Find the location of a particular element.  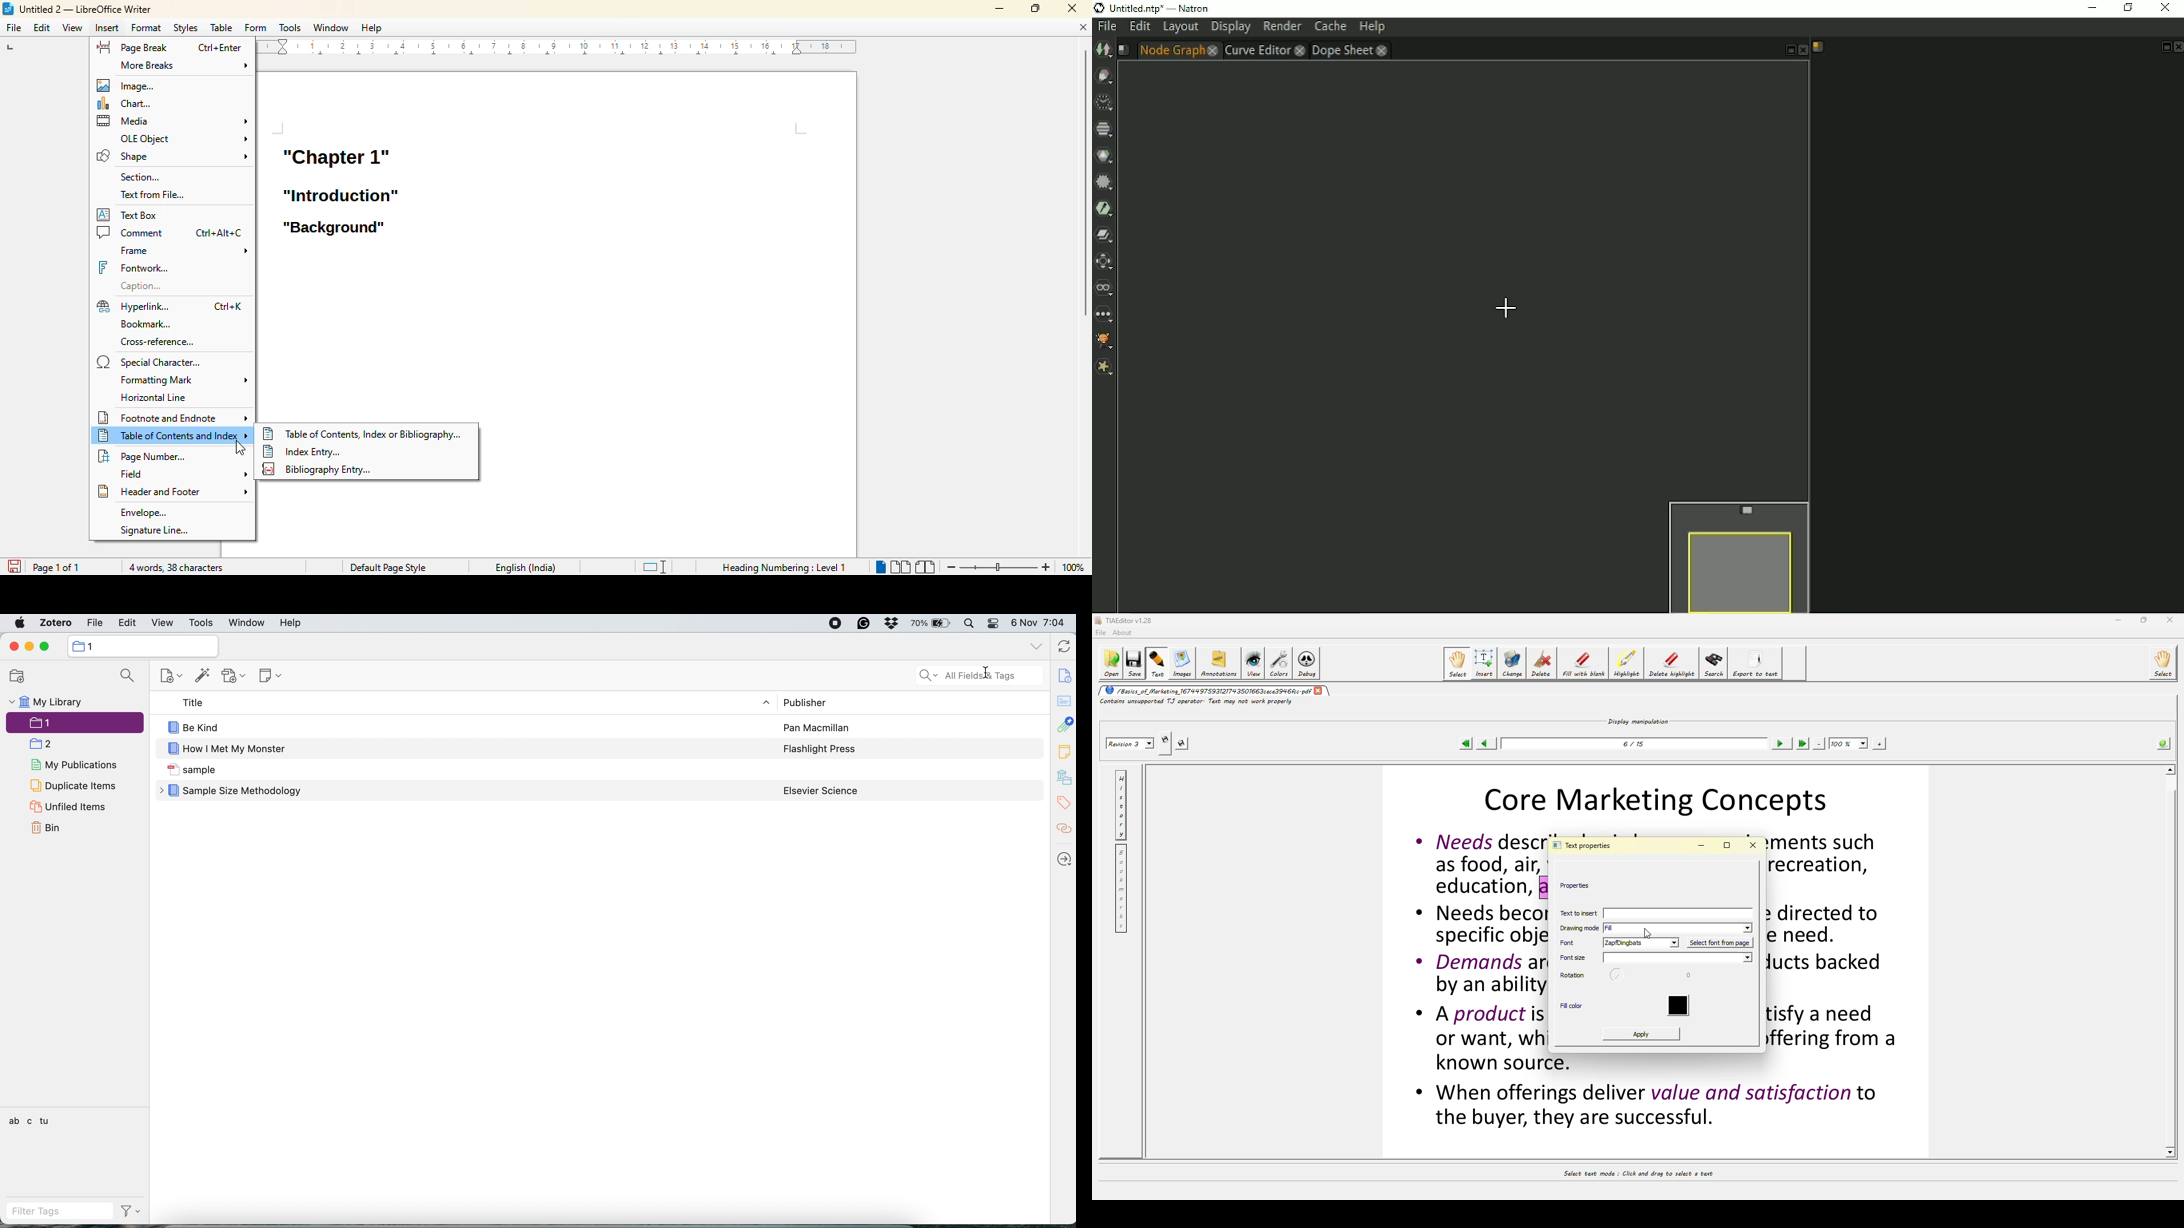

icon is located at coordinates (79, 647).